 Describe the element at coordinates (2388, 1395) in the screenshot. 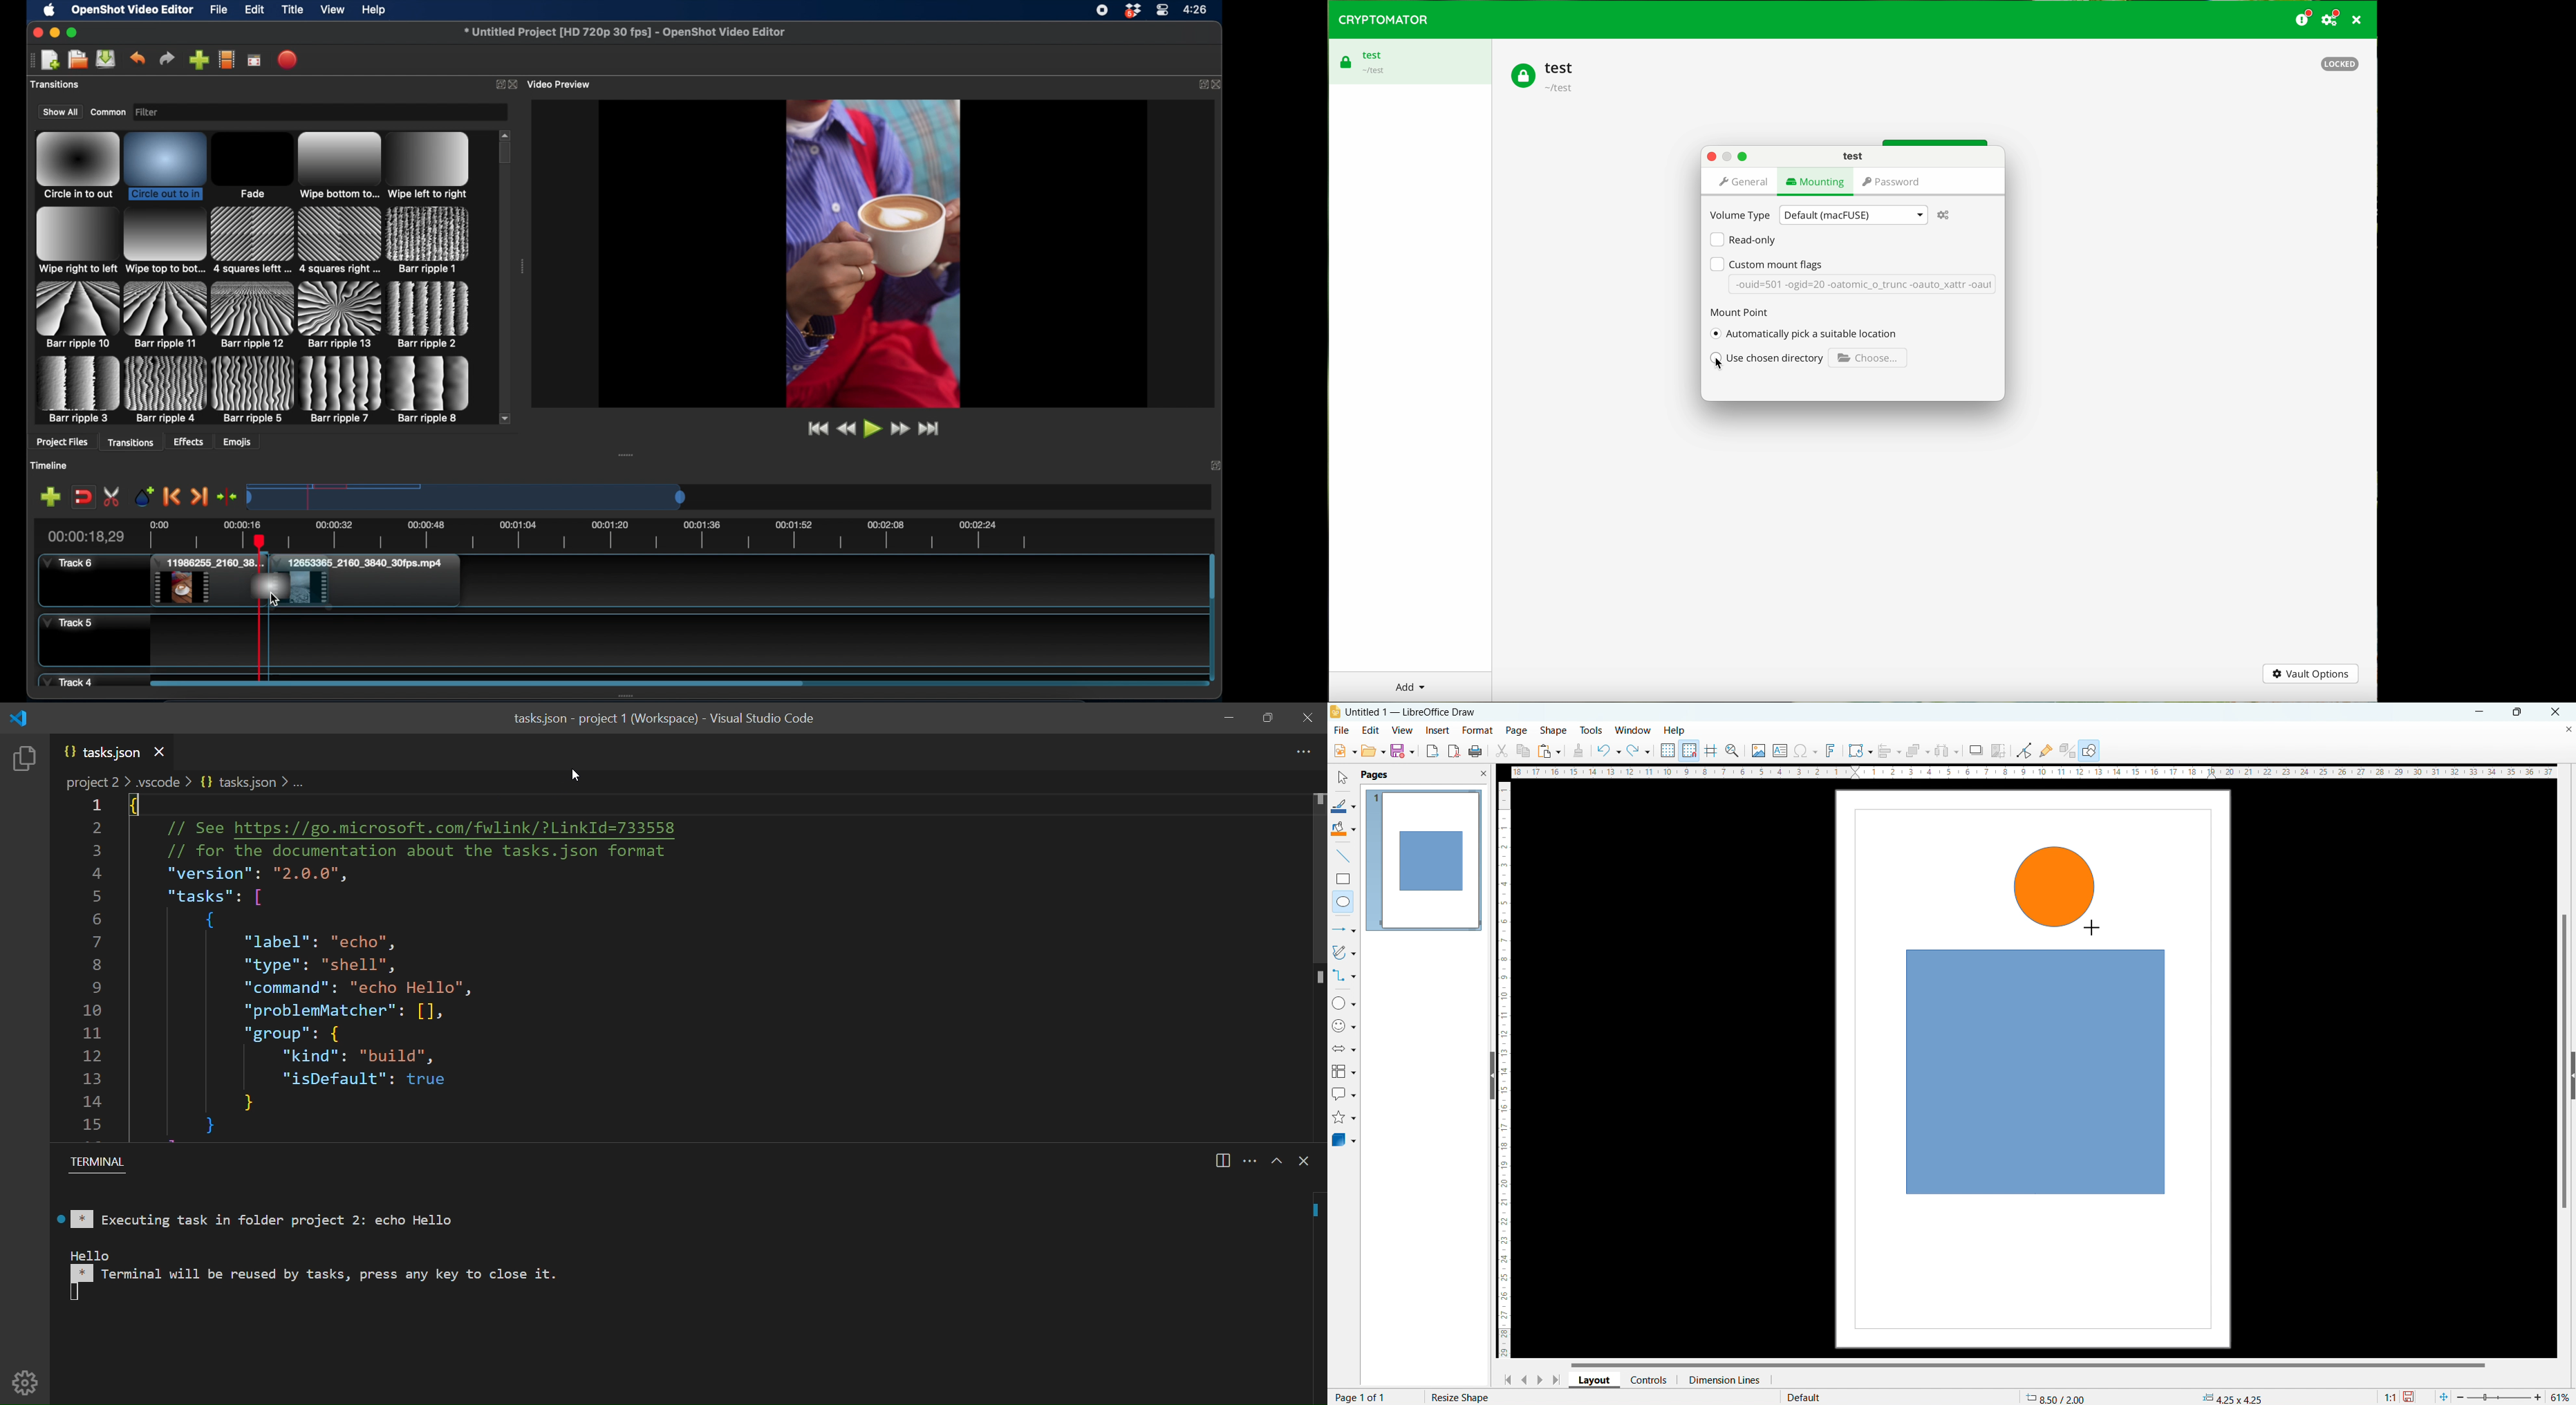

I see `scaling factor` at that location.